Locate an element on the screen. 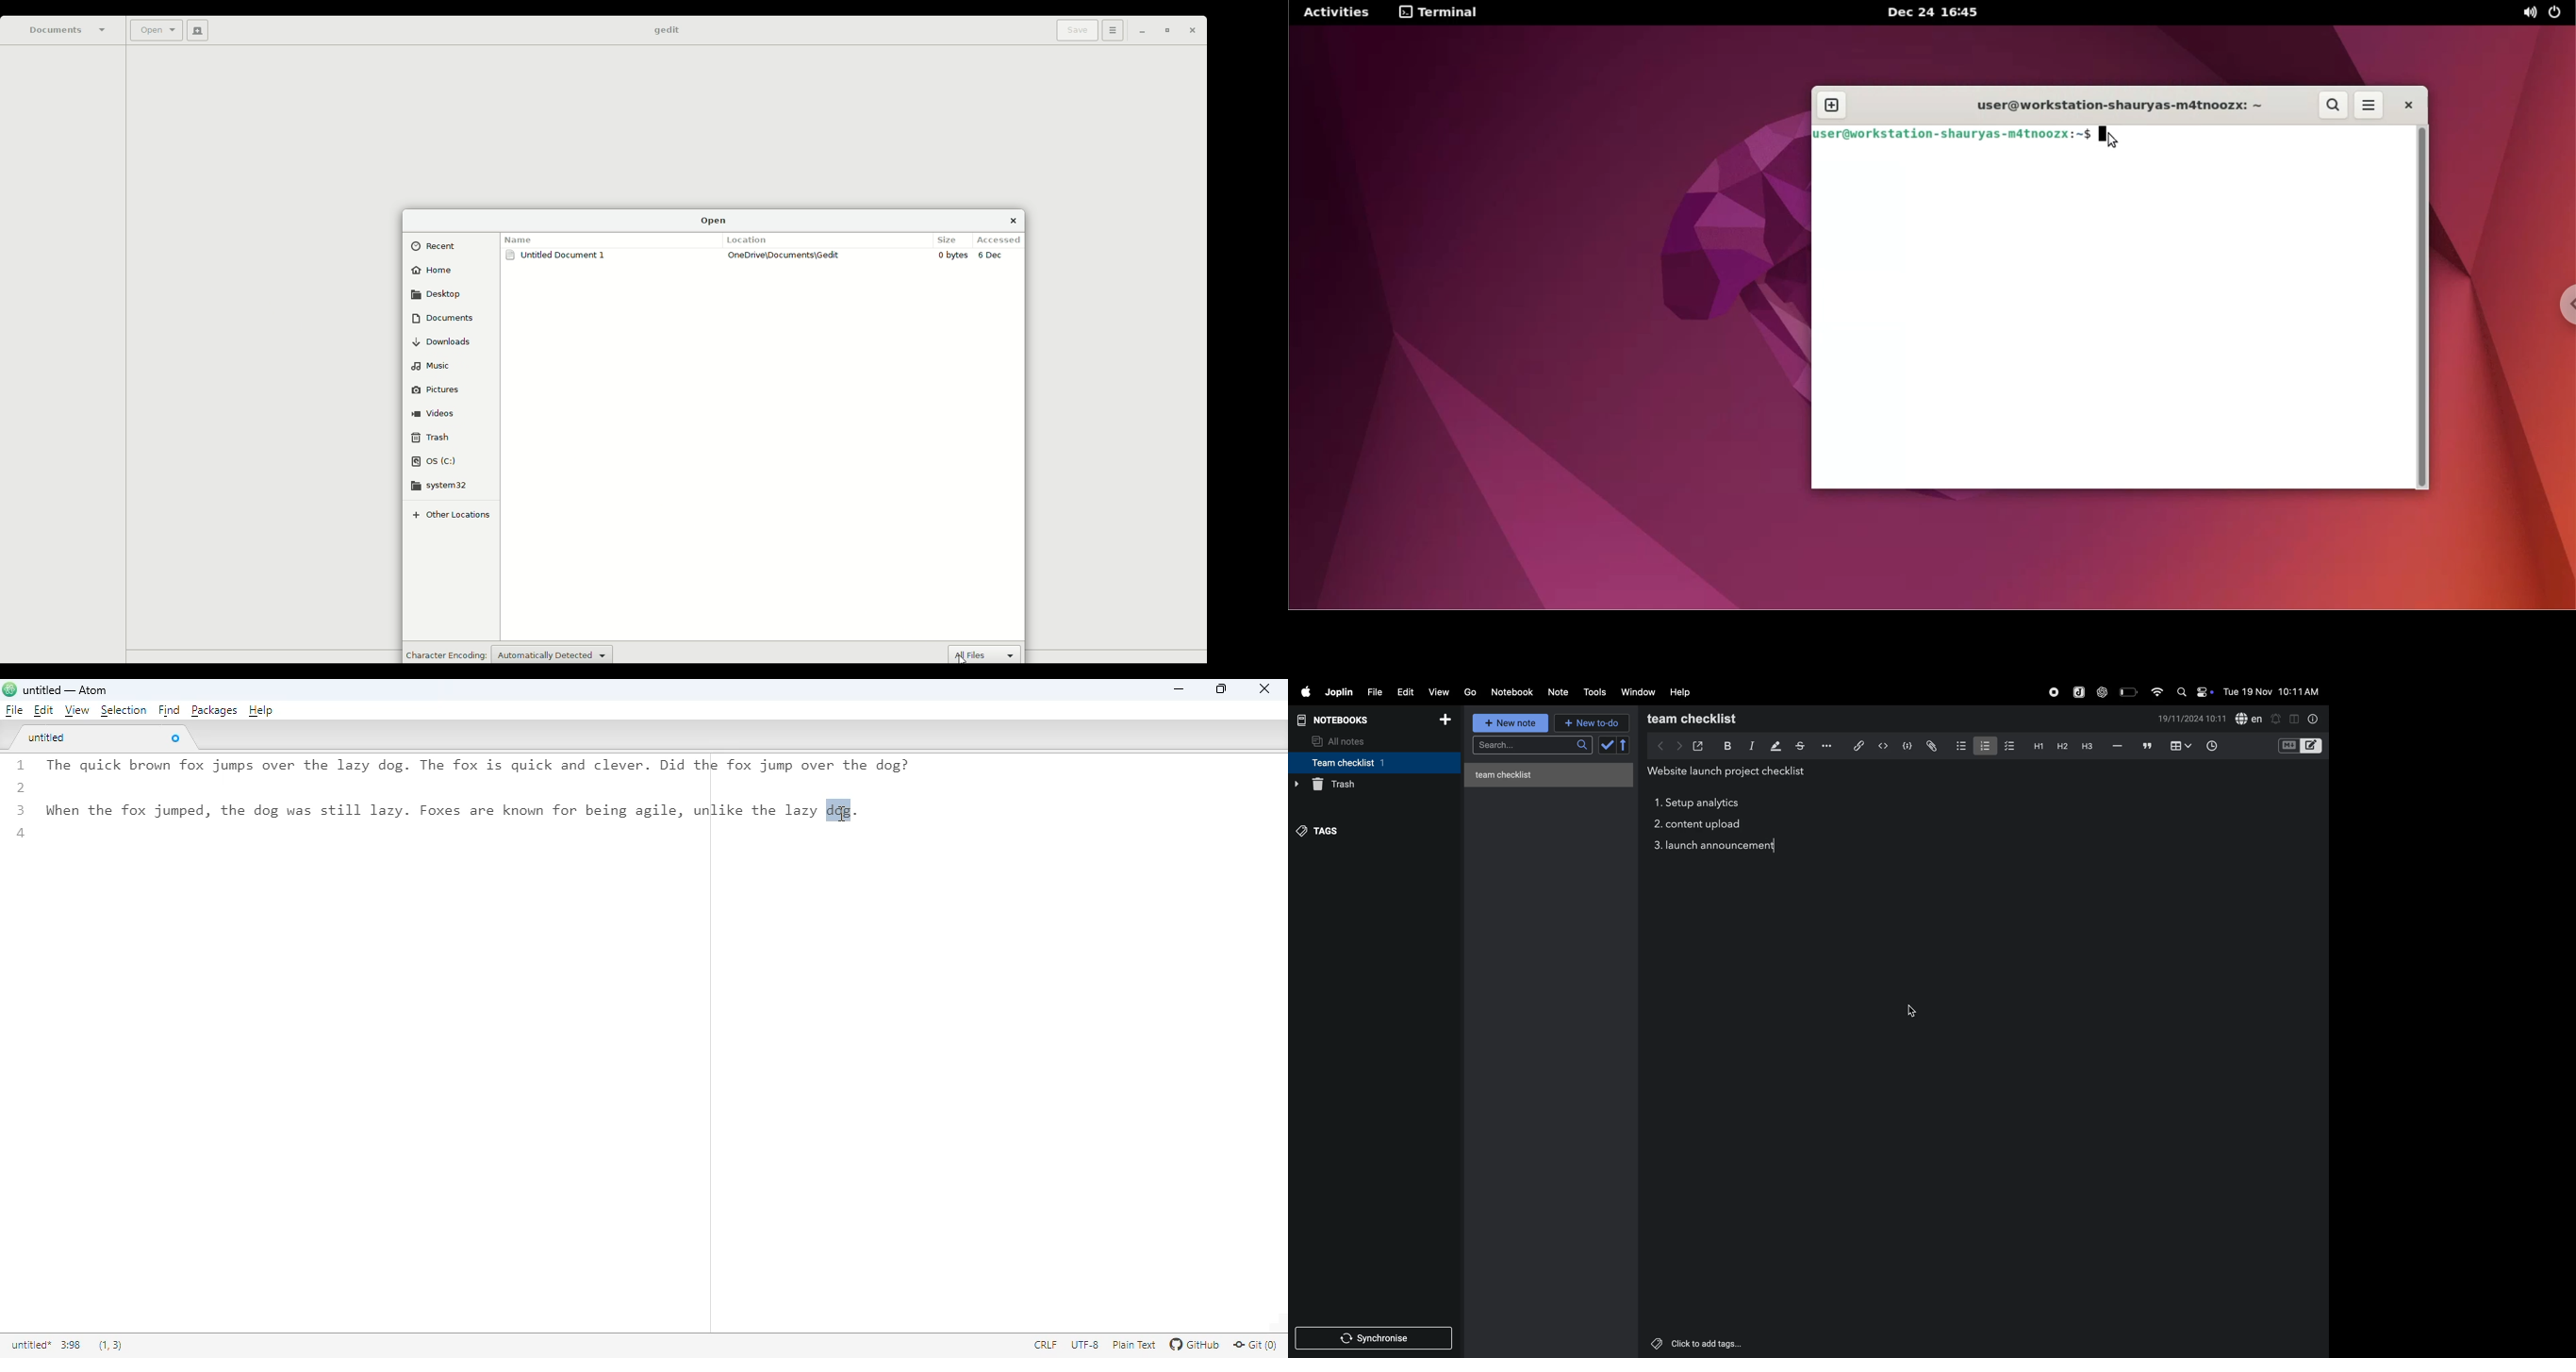 Image resolution: width=2576 pixels, height=1372 pixels.  is located at coordinates (2275, 717).